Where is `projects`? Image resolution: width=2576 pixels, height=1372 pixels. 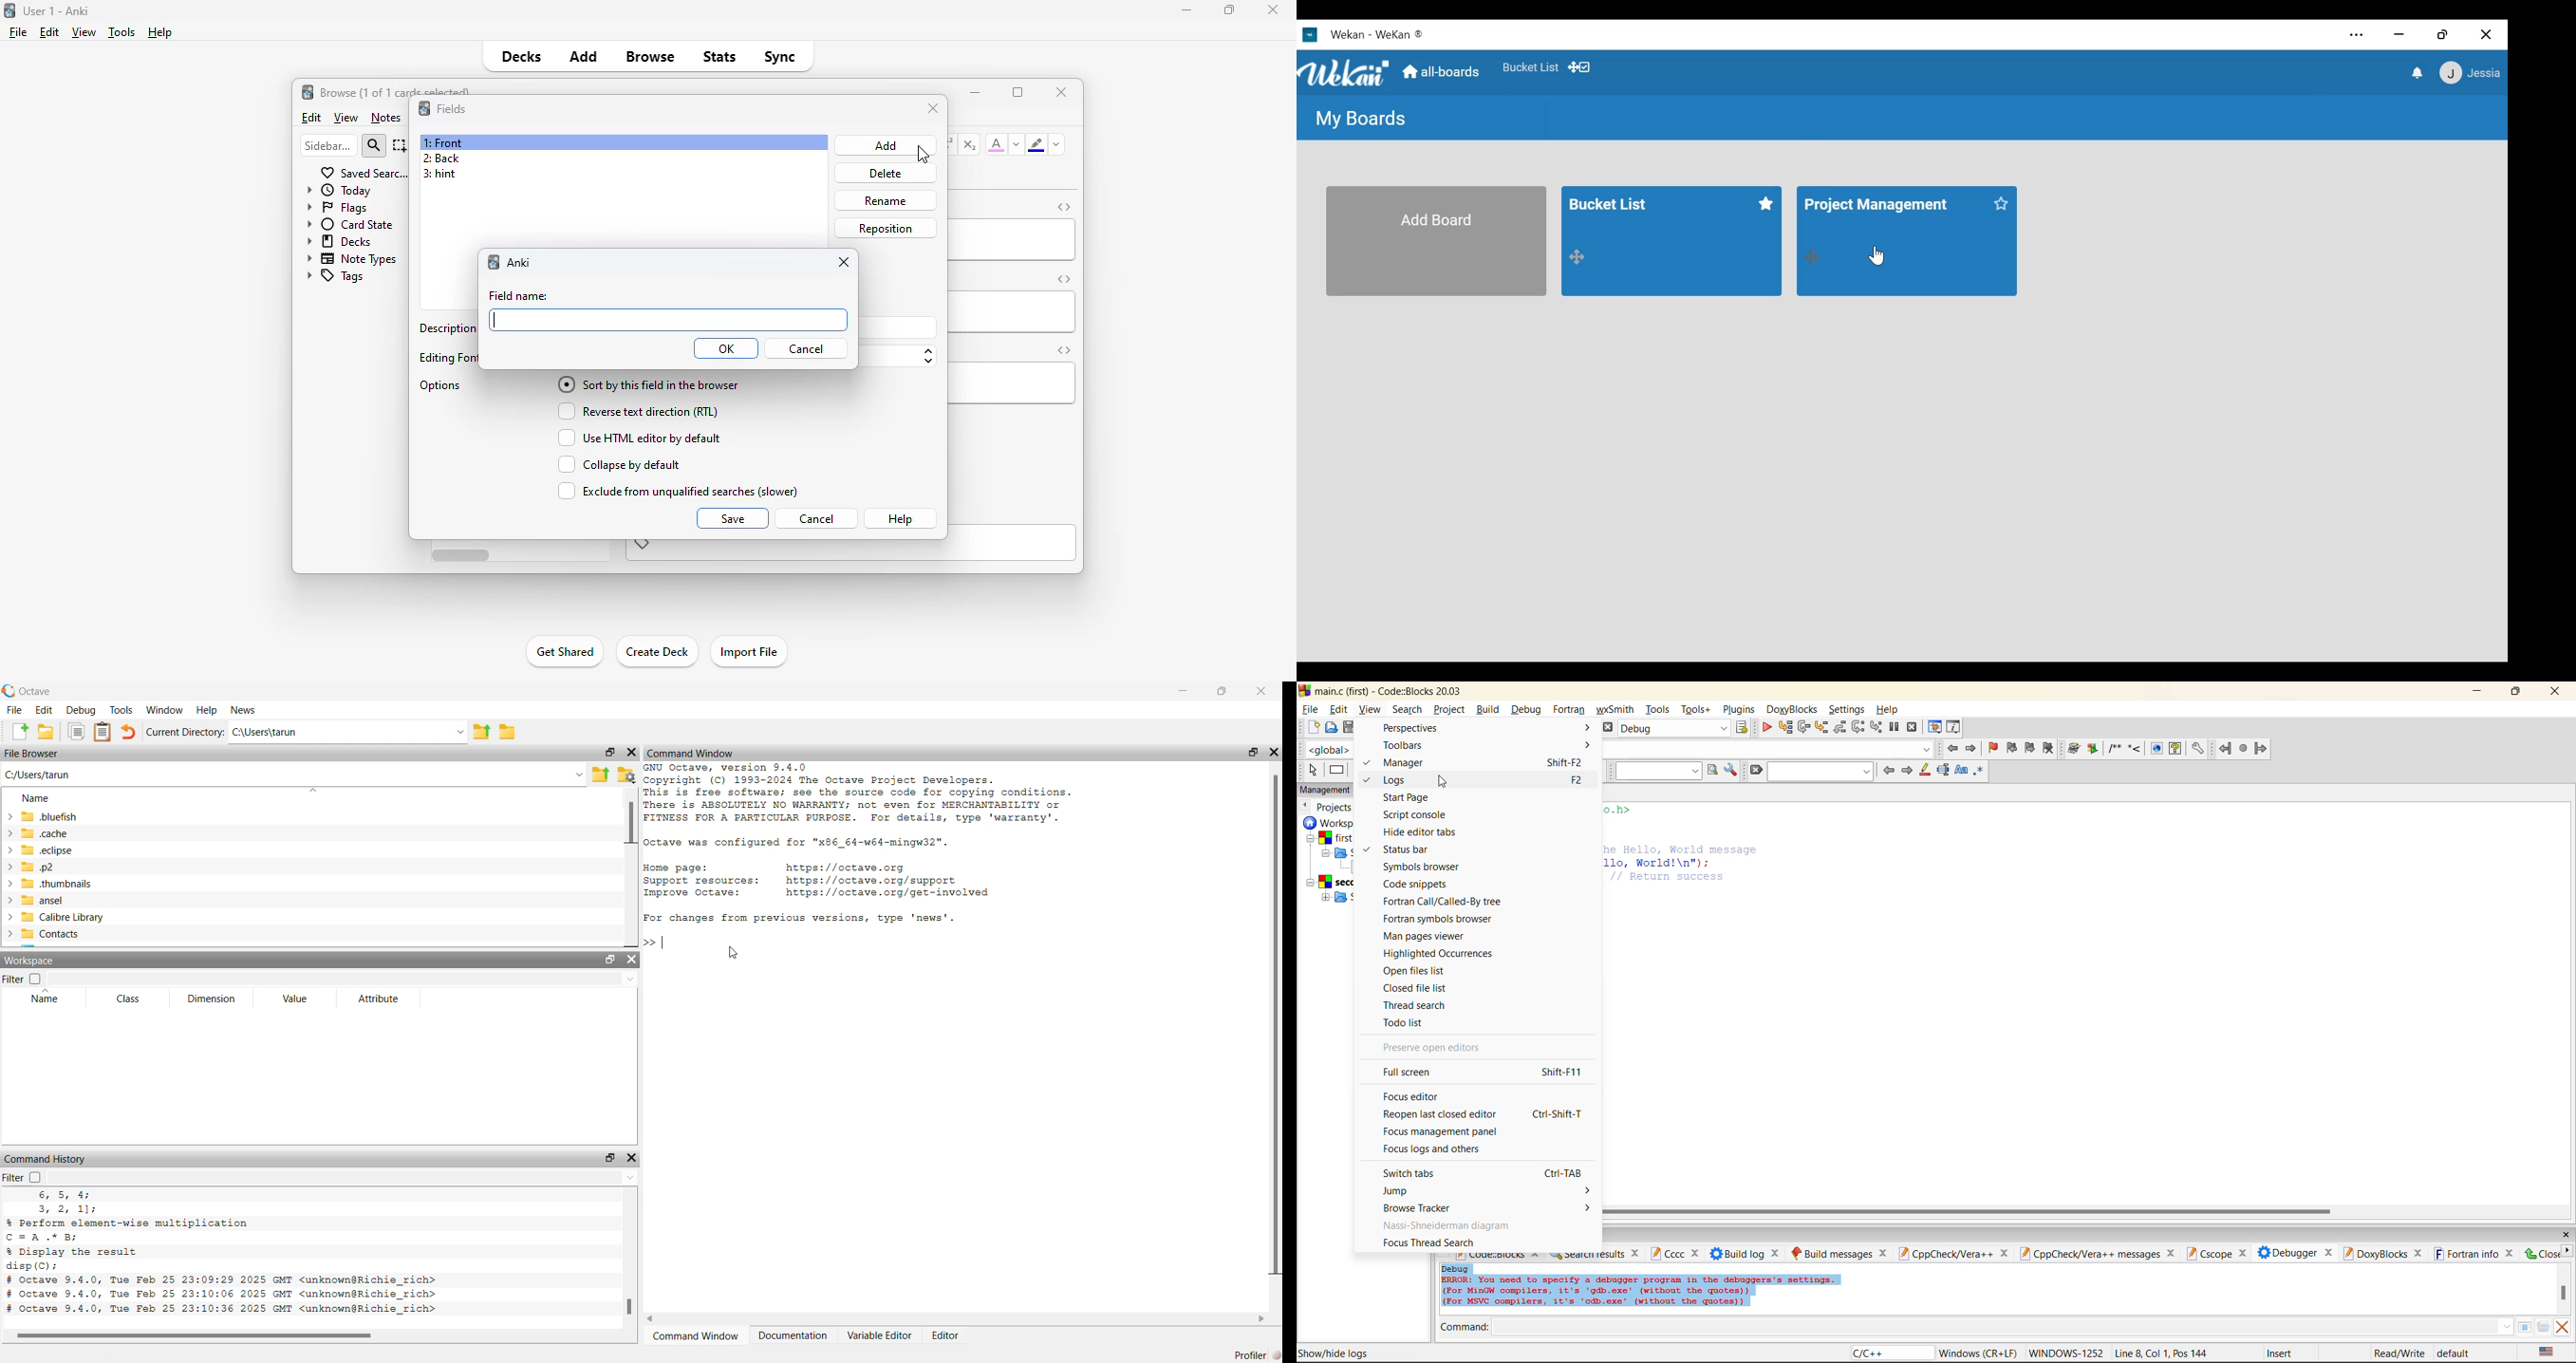
projects is located at coordinates (1339, 808).